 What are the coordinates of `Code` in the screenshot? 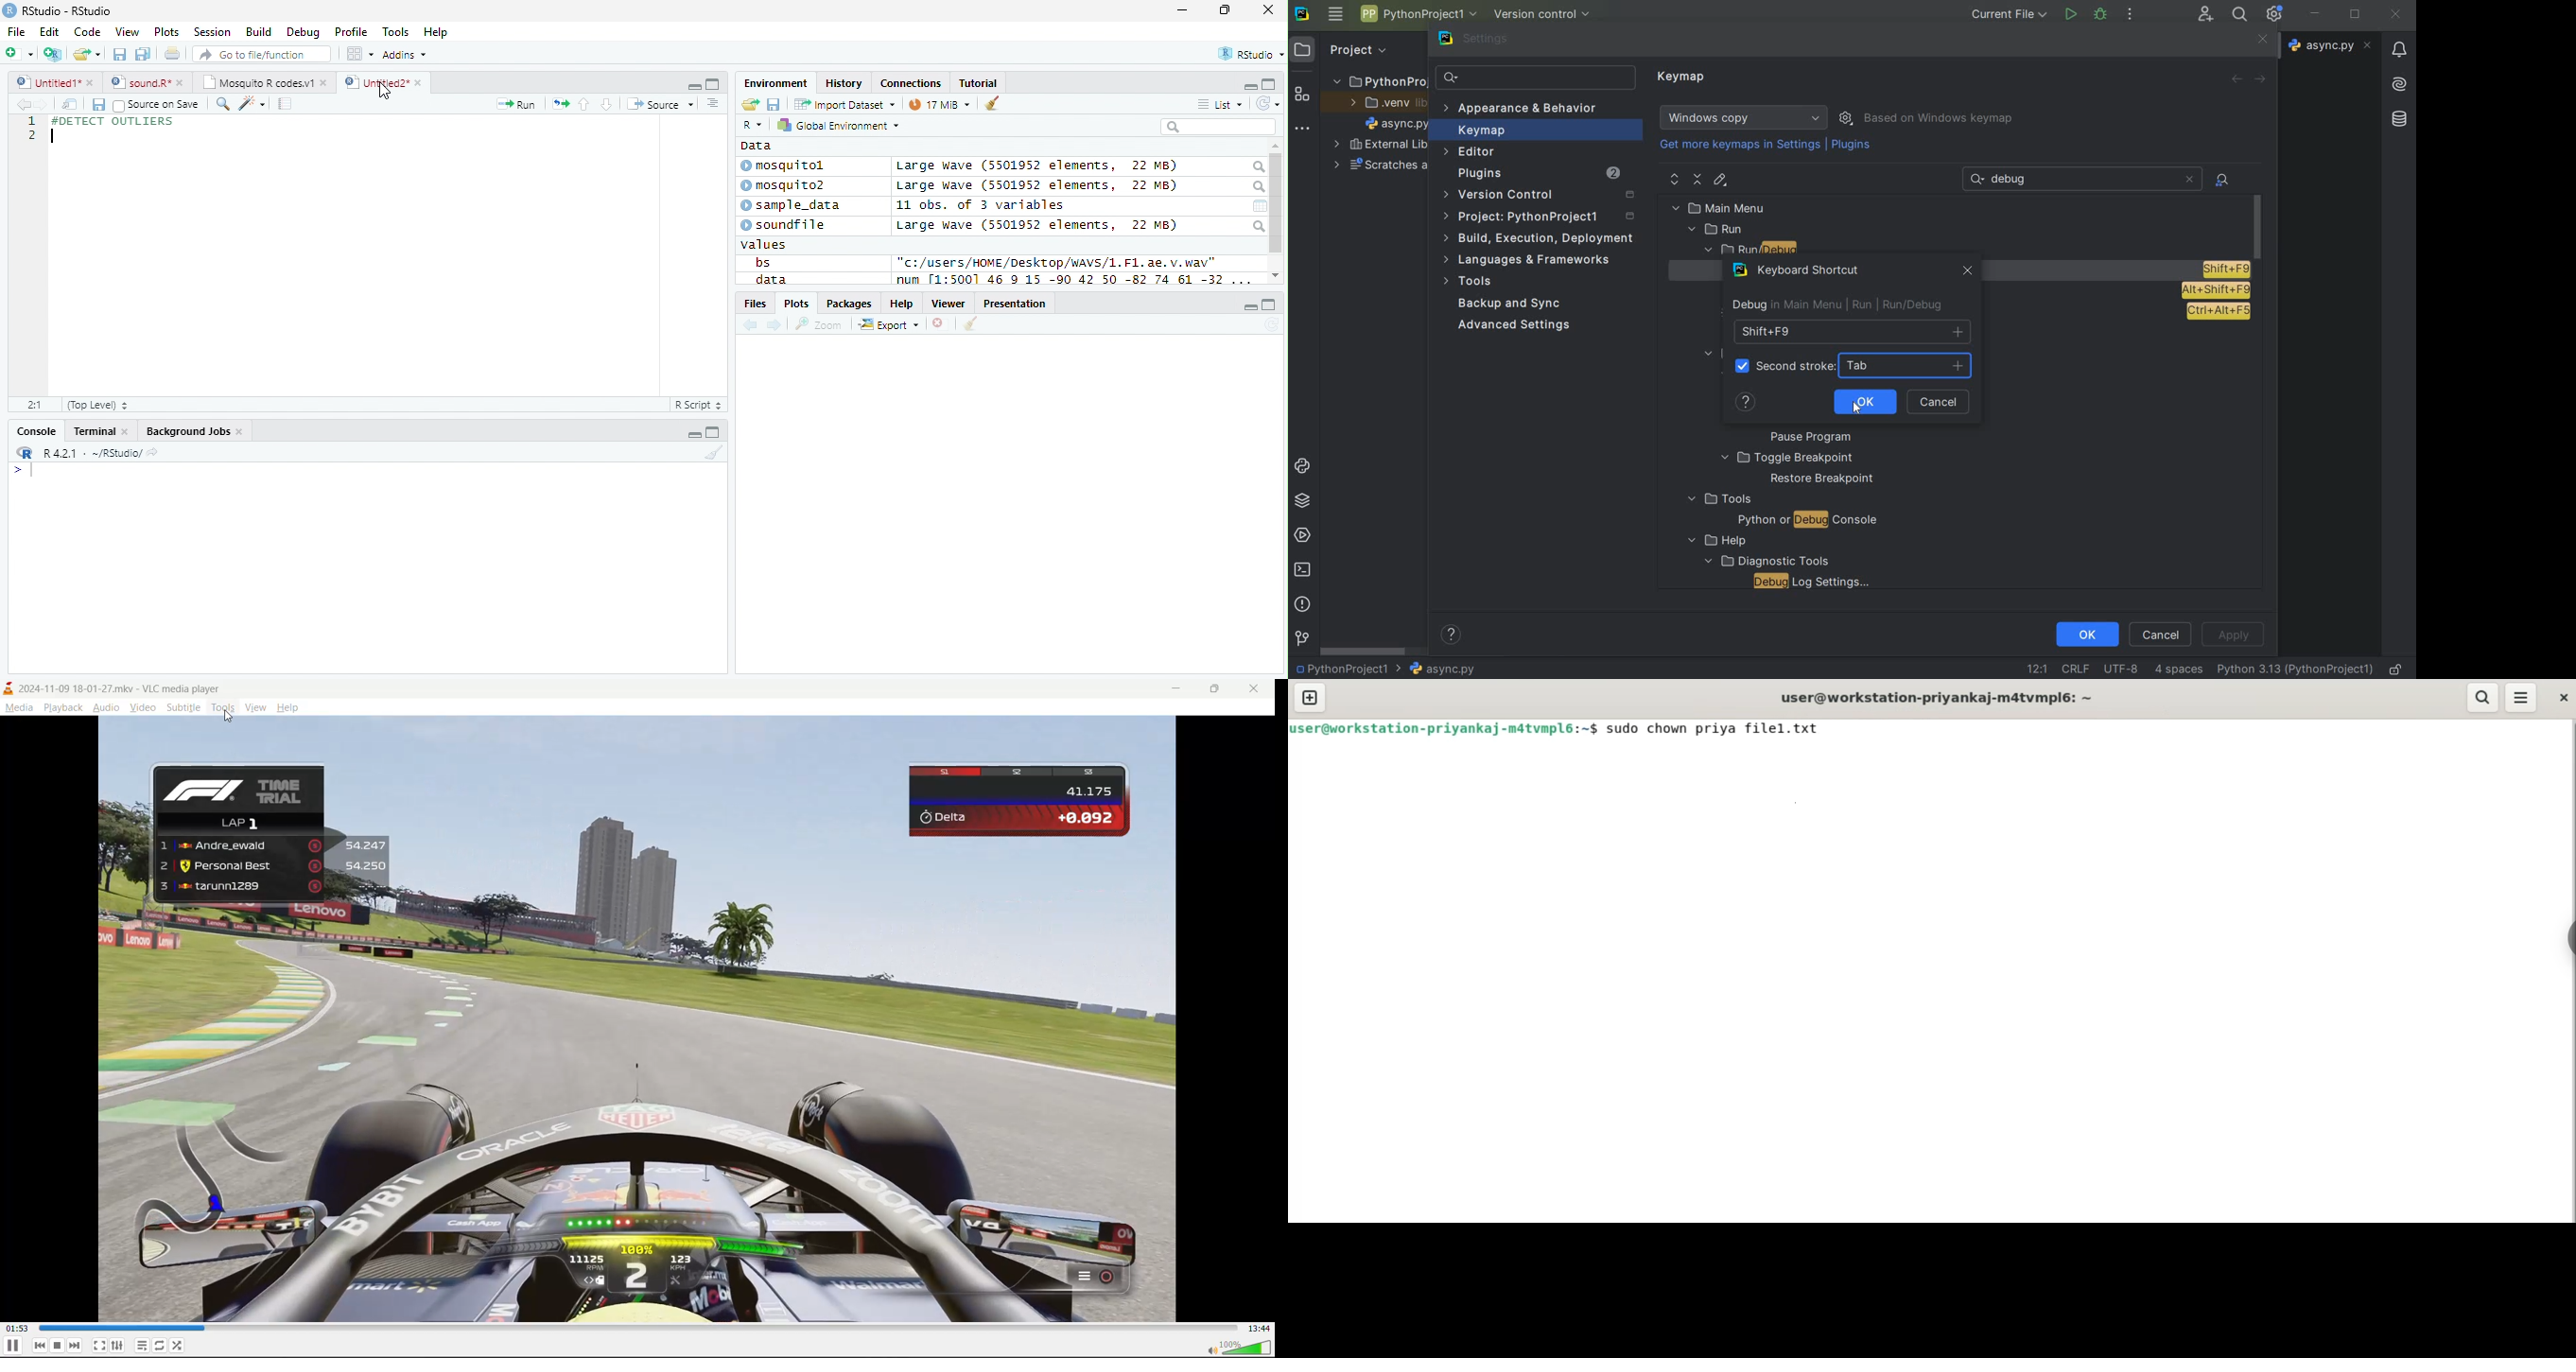 It's located at (87, 32).